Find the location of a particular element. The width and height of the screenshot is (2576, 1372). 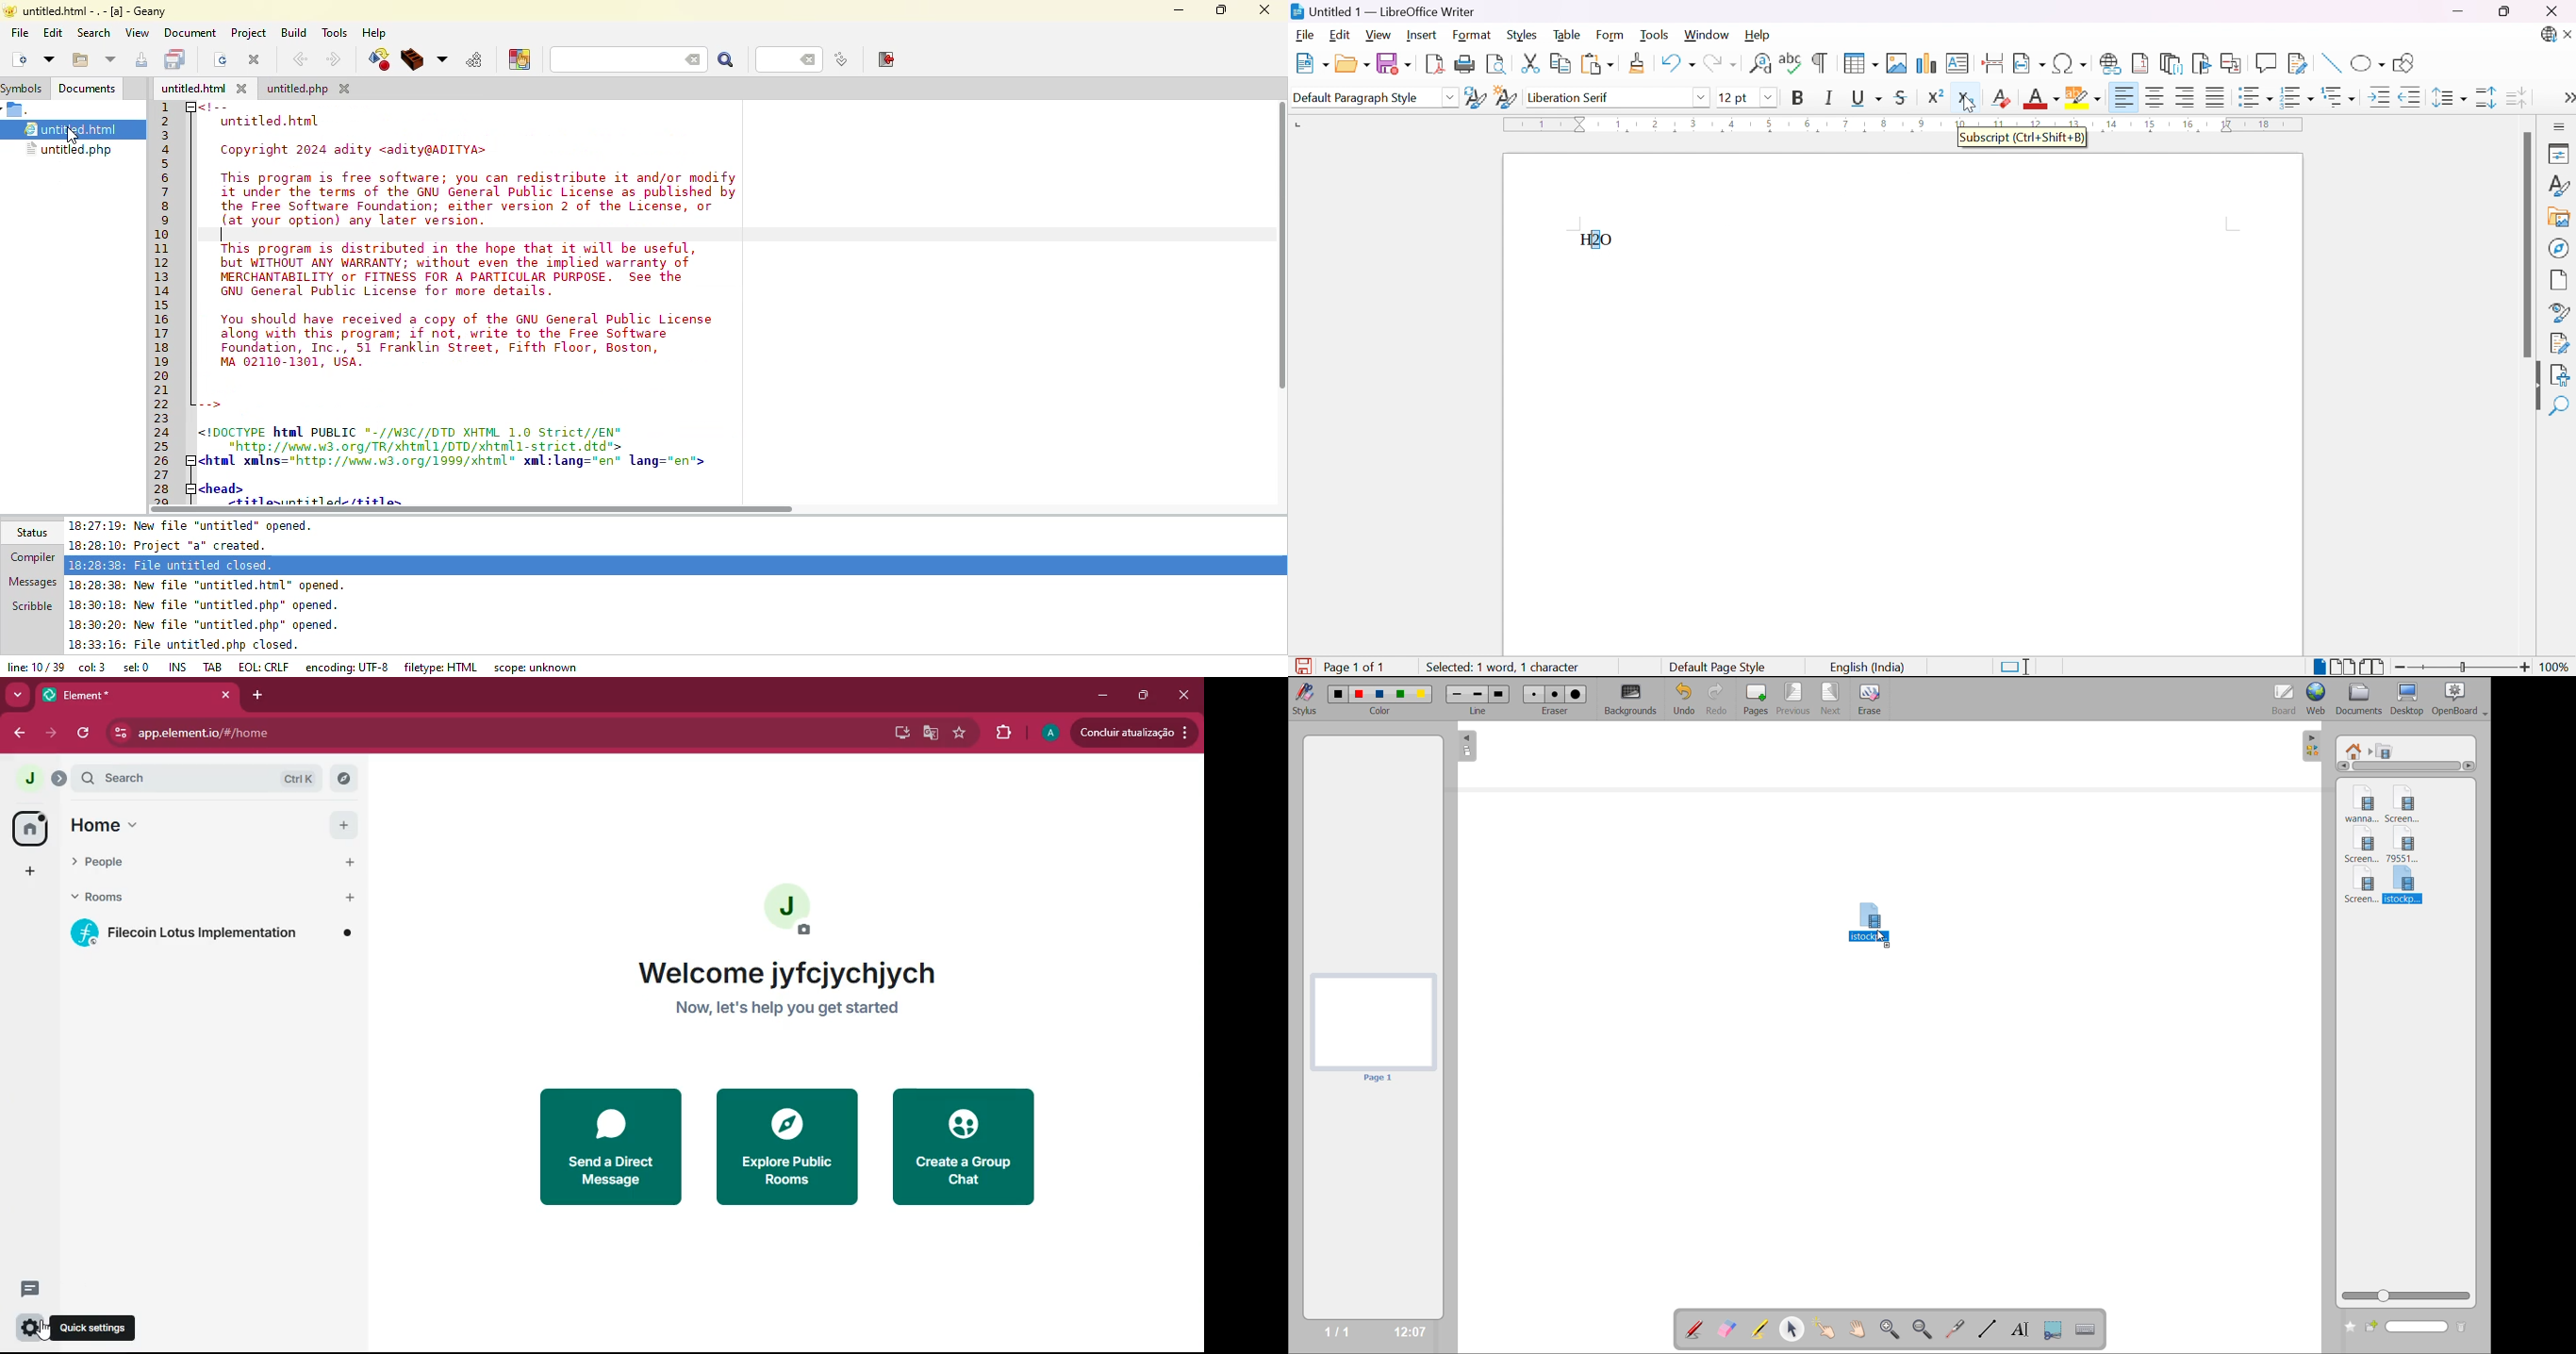

Insert endnote is located at coordinates (2171, 64).